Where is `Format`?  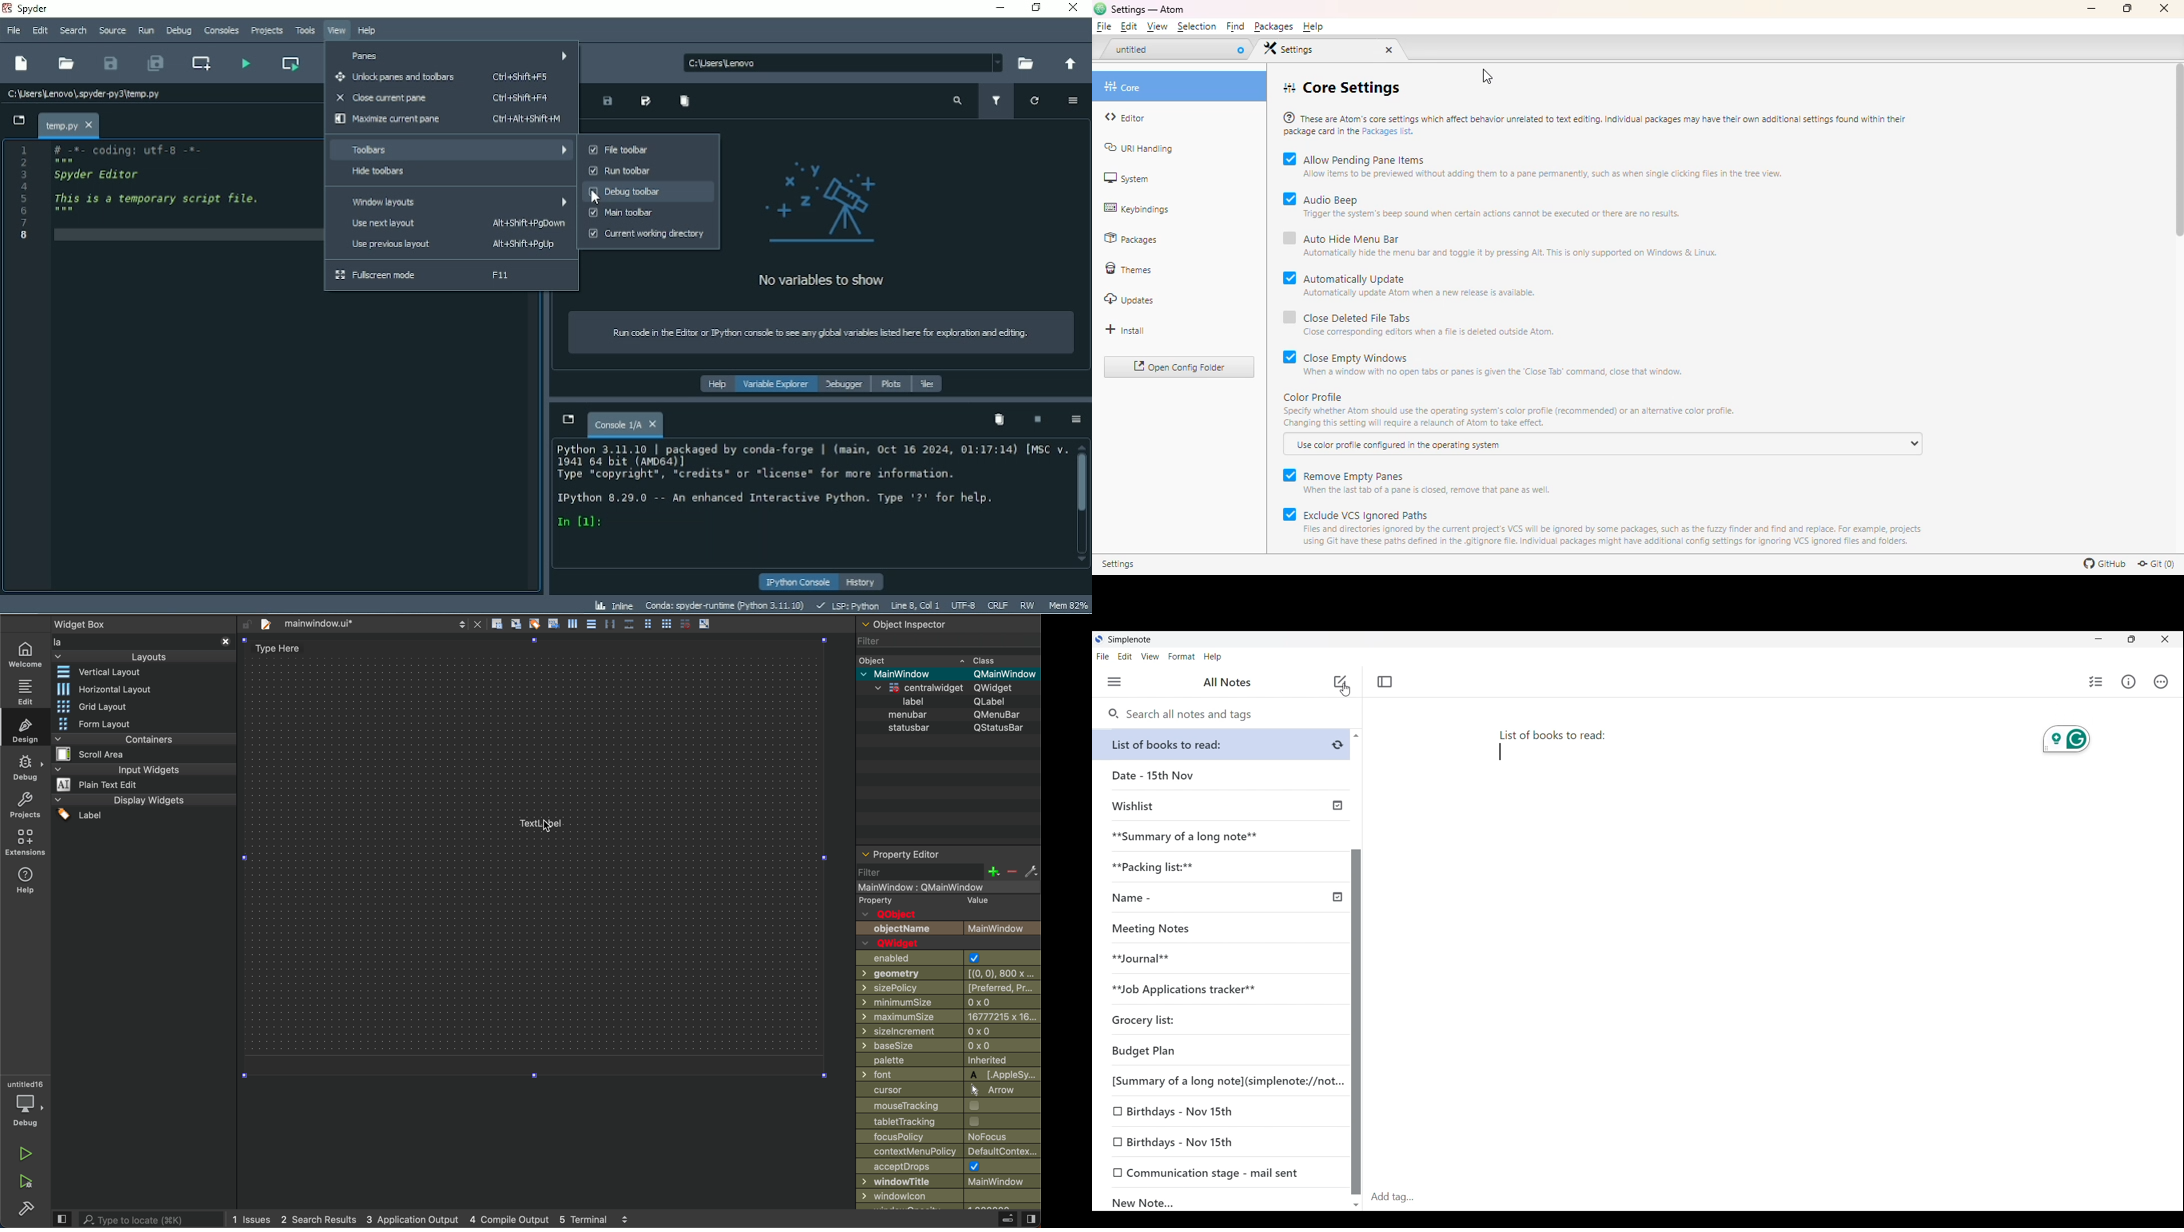
Format is located at coordinates (1182, 657).